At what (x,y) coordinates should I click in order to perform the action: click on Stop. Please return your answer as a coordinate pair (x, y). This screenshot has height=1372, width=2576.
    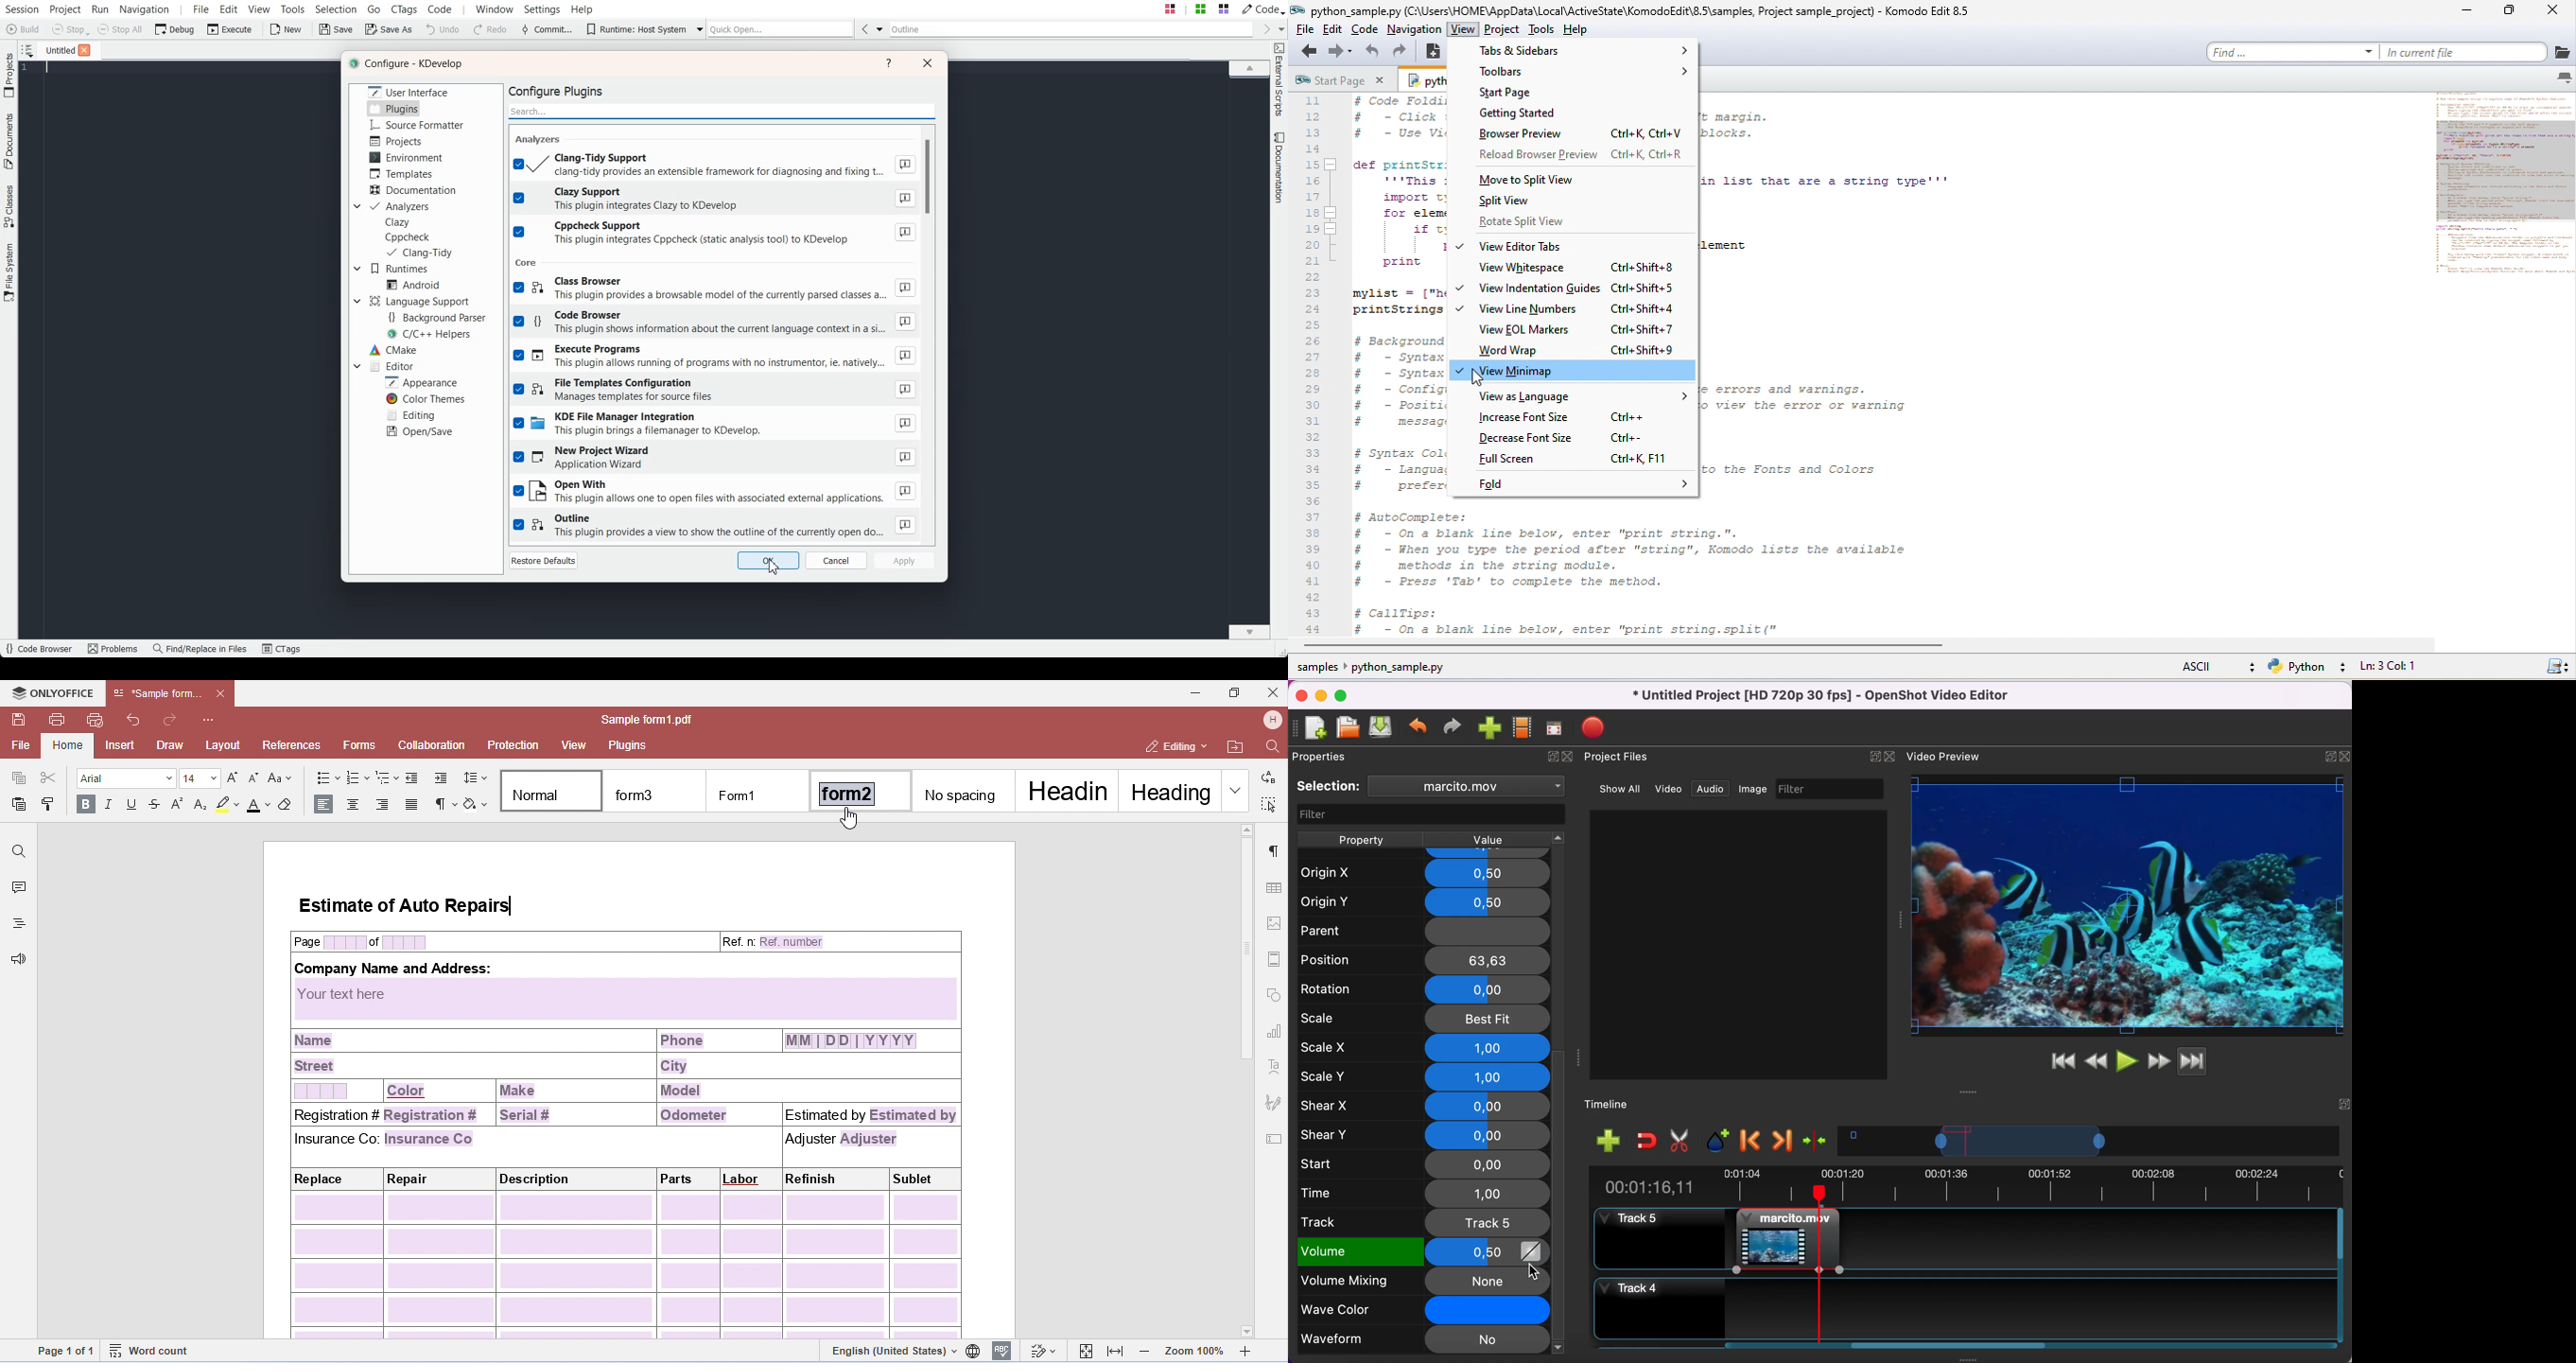
    Looking at the image, I should click on (71, 30).